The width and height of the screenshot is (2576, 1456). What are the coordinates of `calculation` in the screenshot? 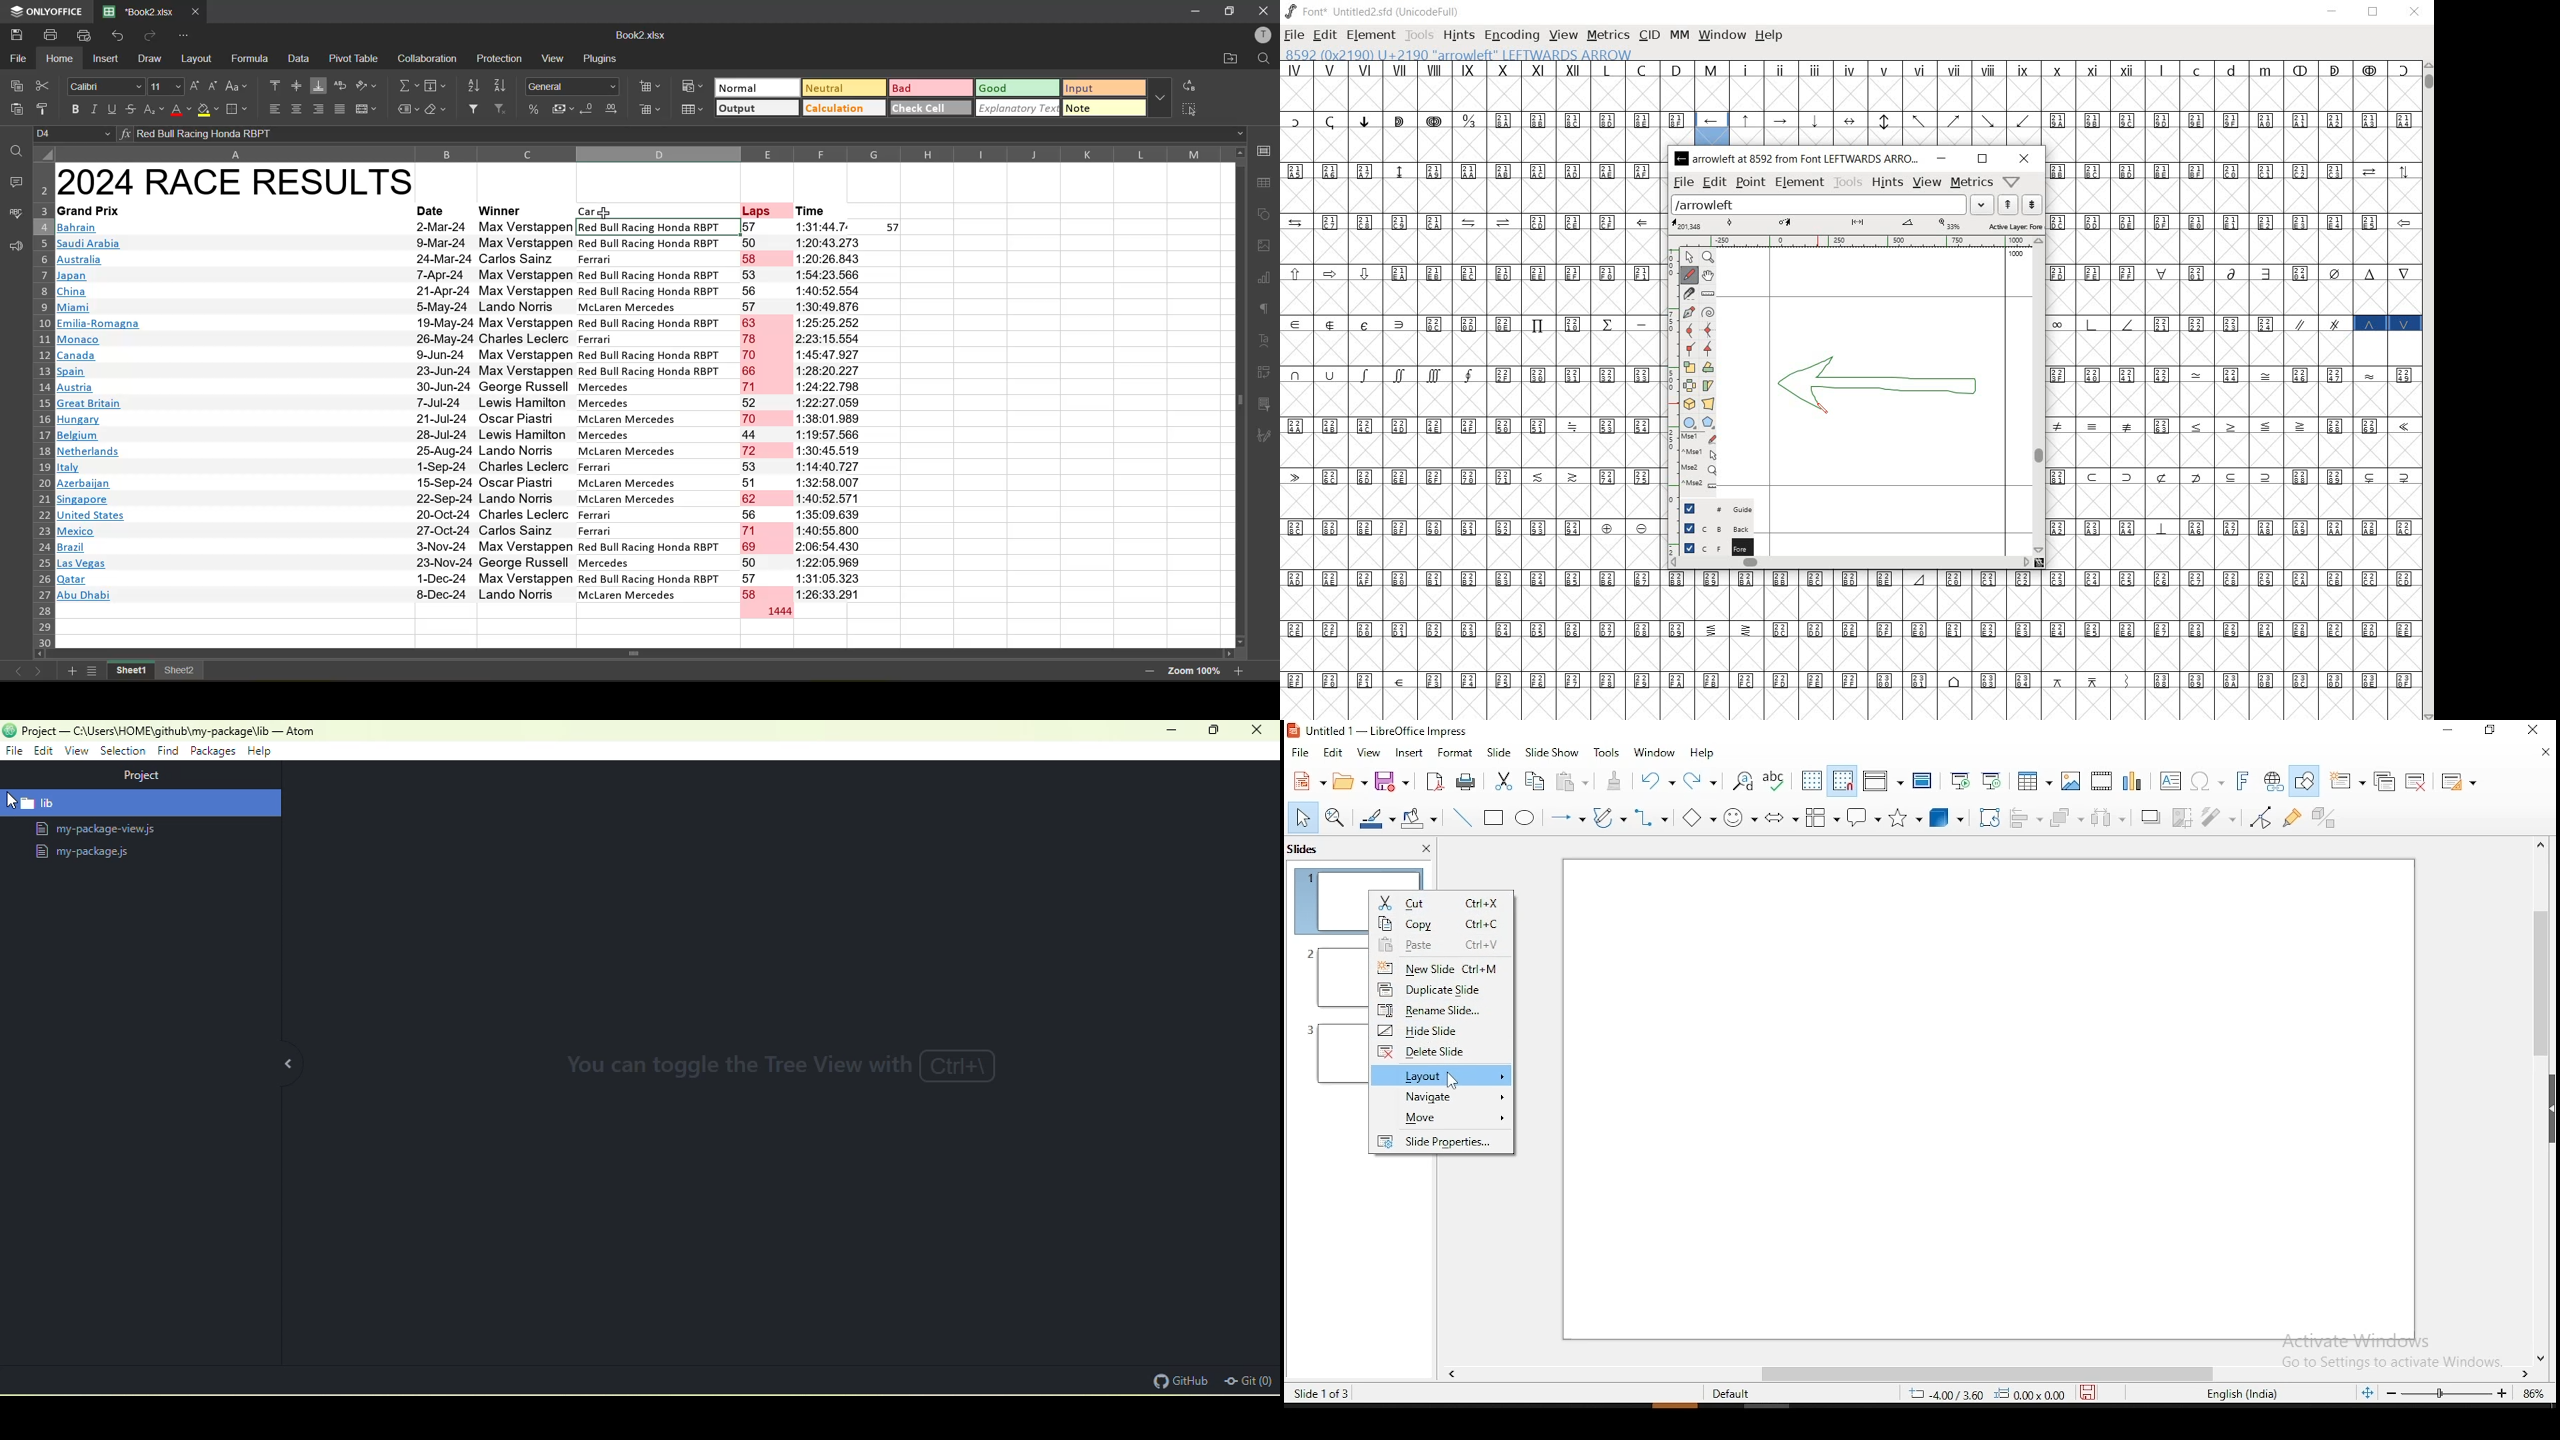 It's located at (845, 109).